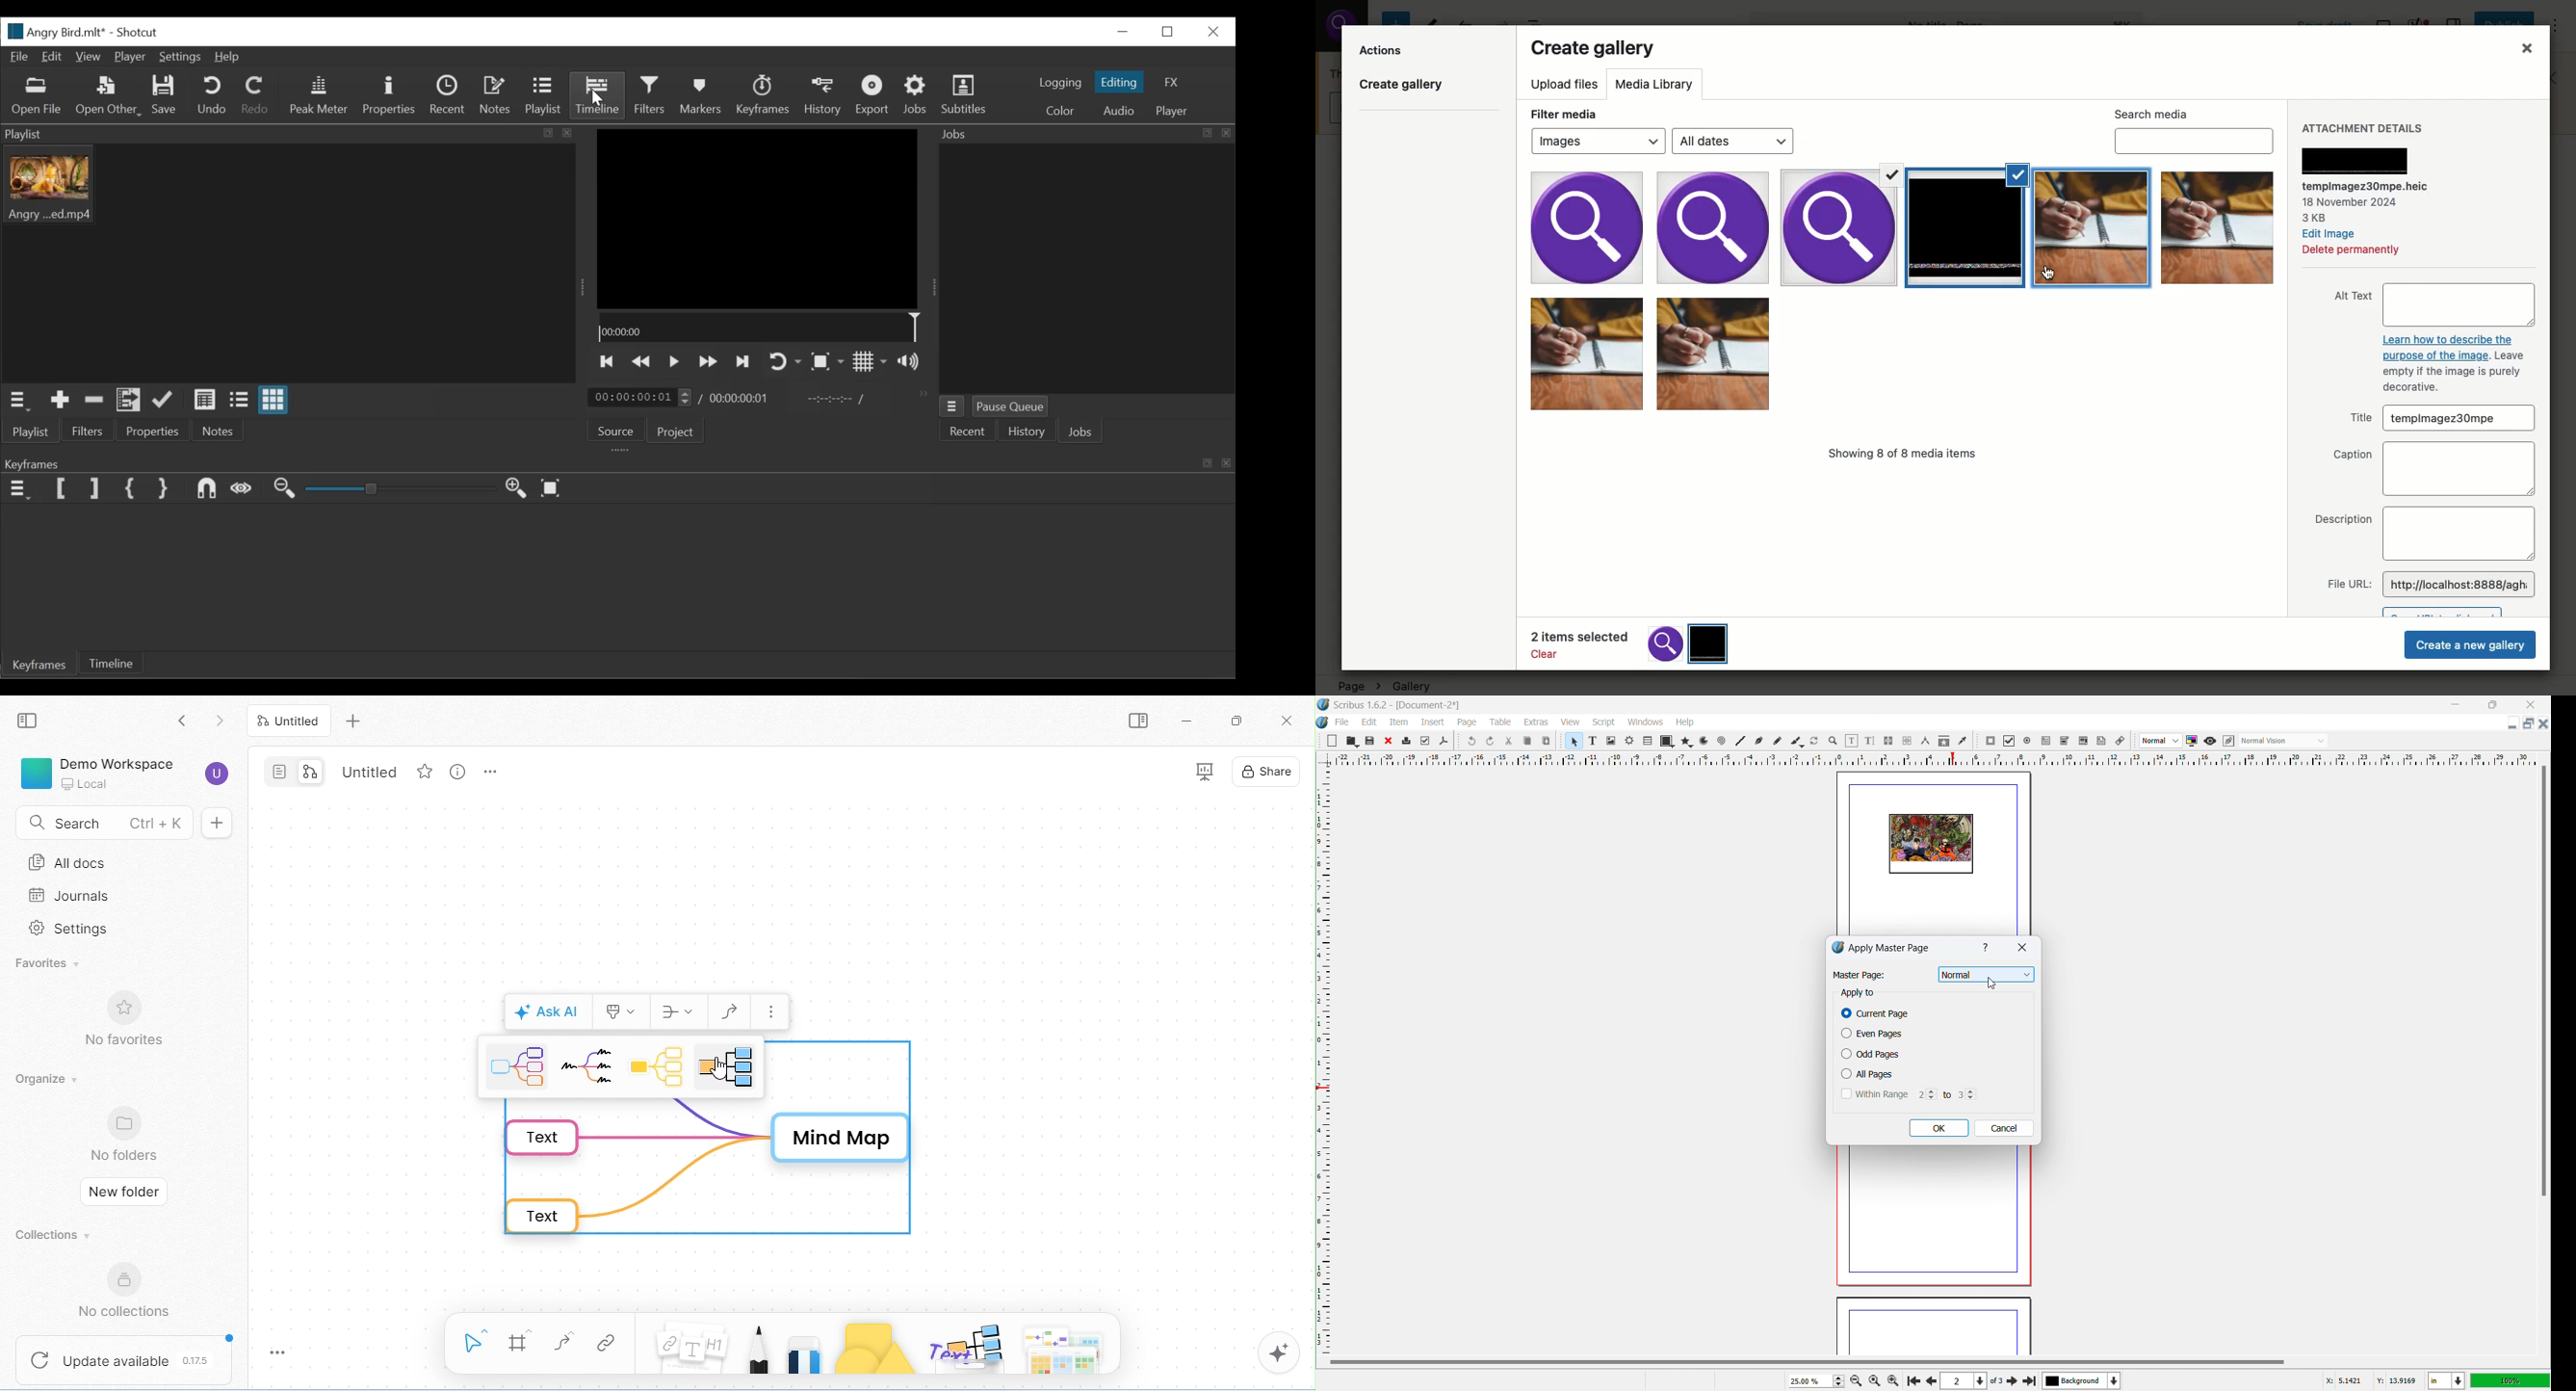  I want to click on Zoom keyframe in, so click(518, 487).